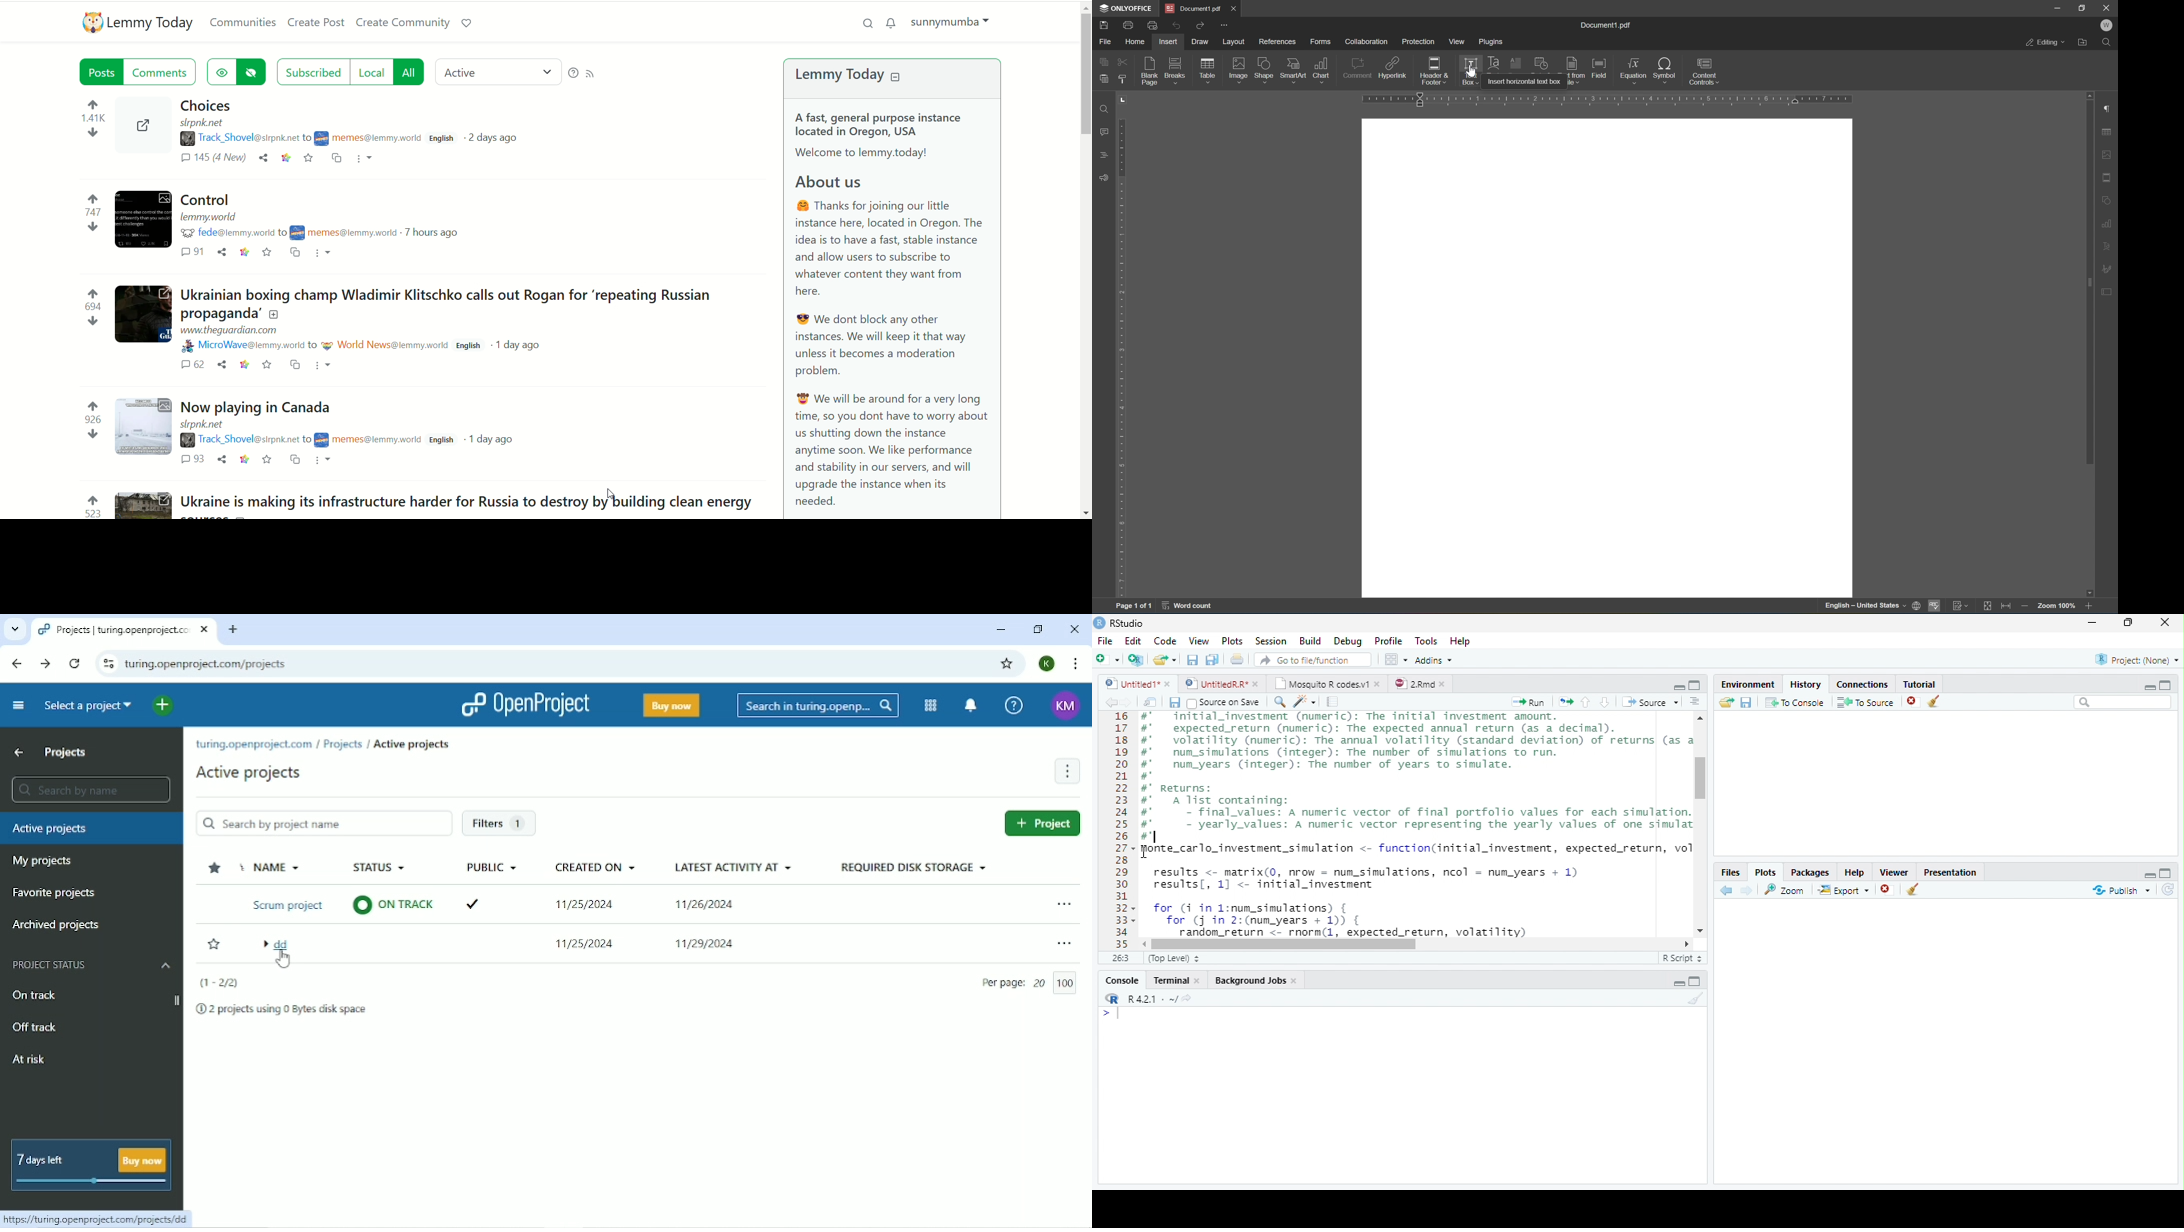 The width and height of the screenshot is (2184, 1232). What do you see at coordinates (401, 21) in the screenshot?
I see `create community` at bounding box center [401, 21].